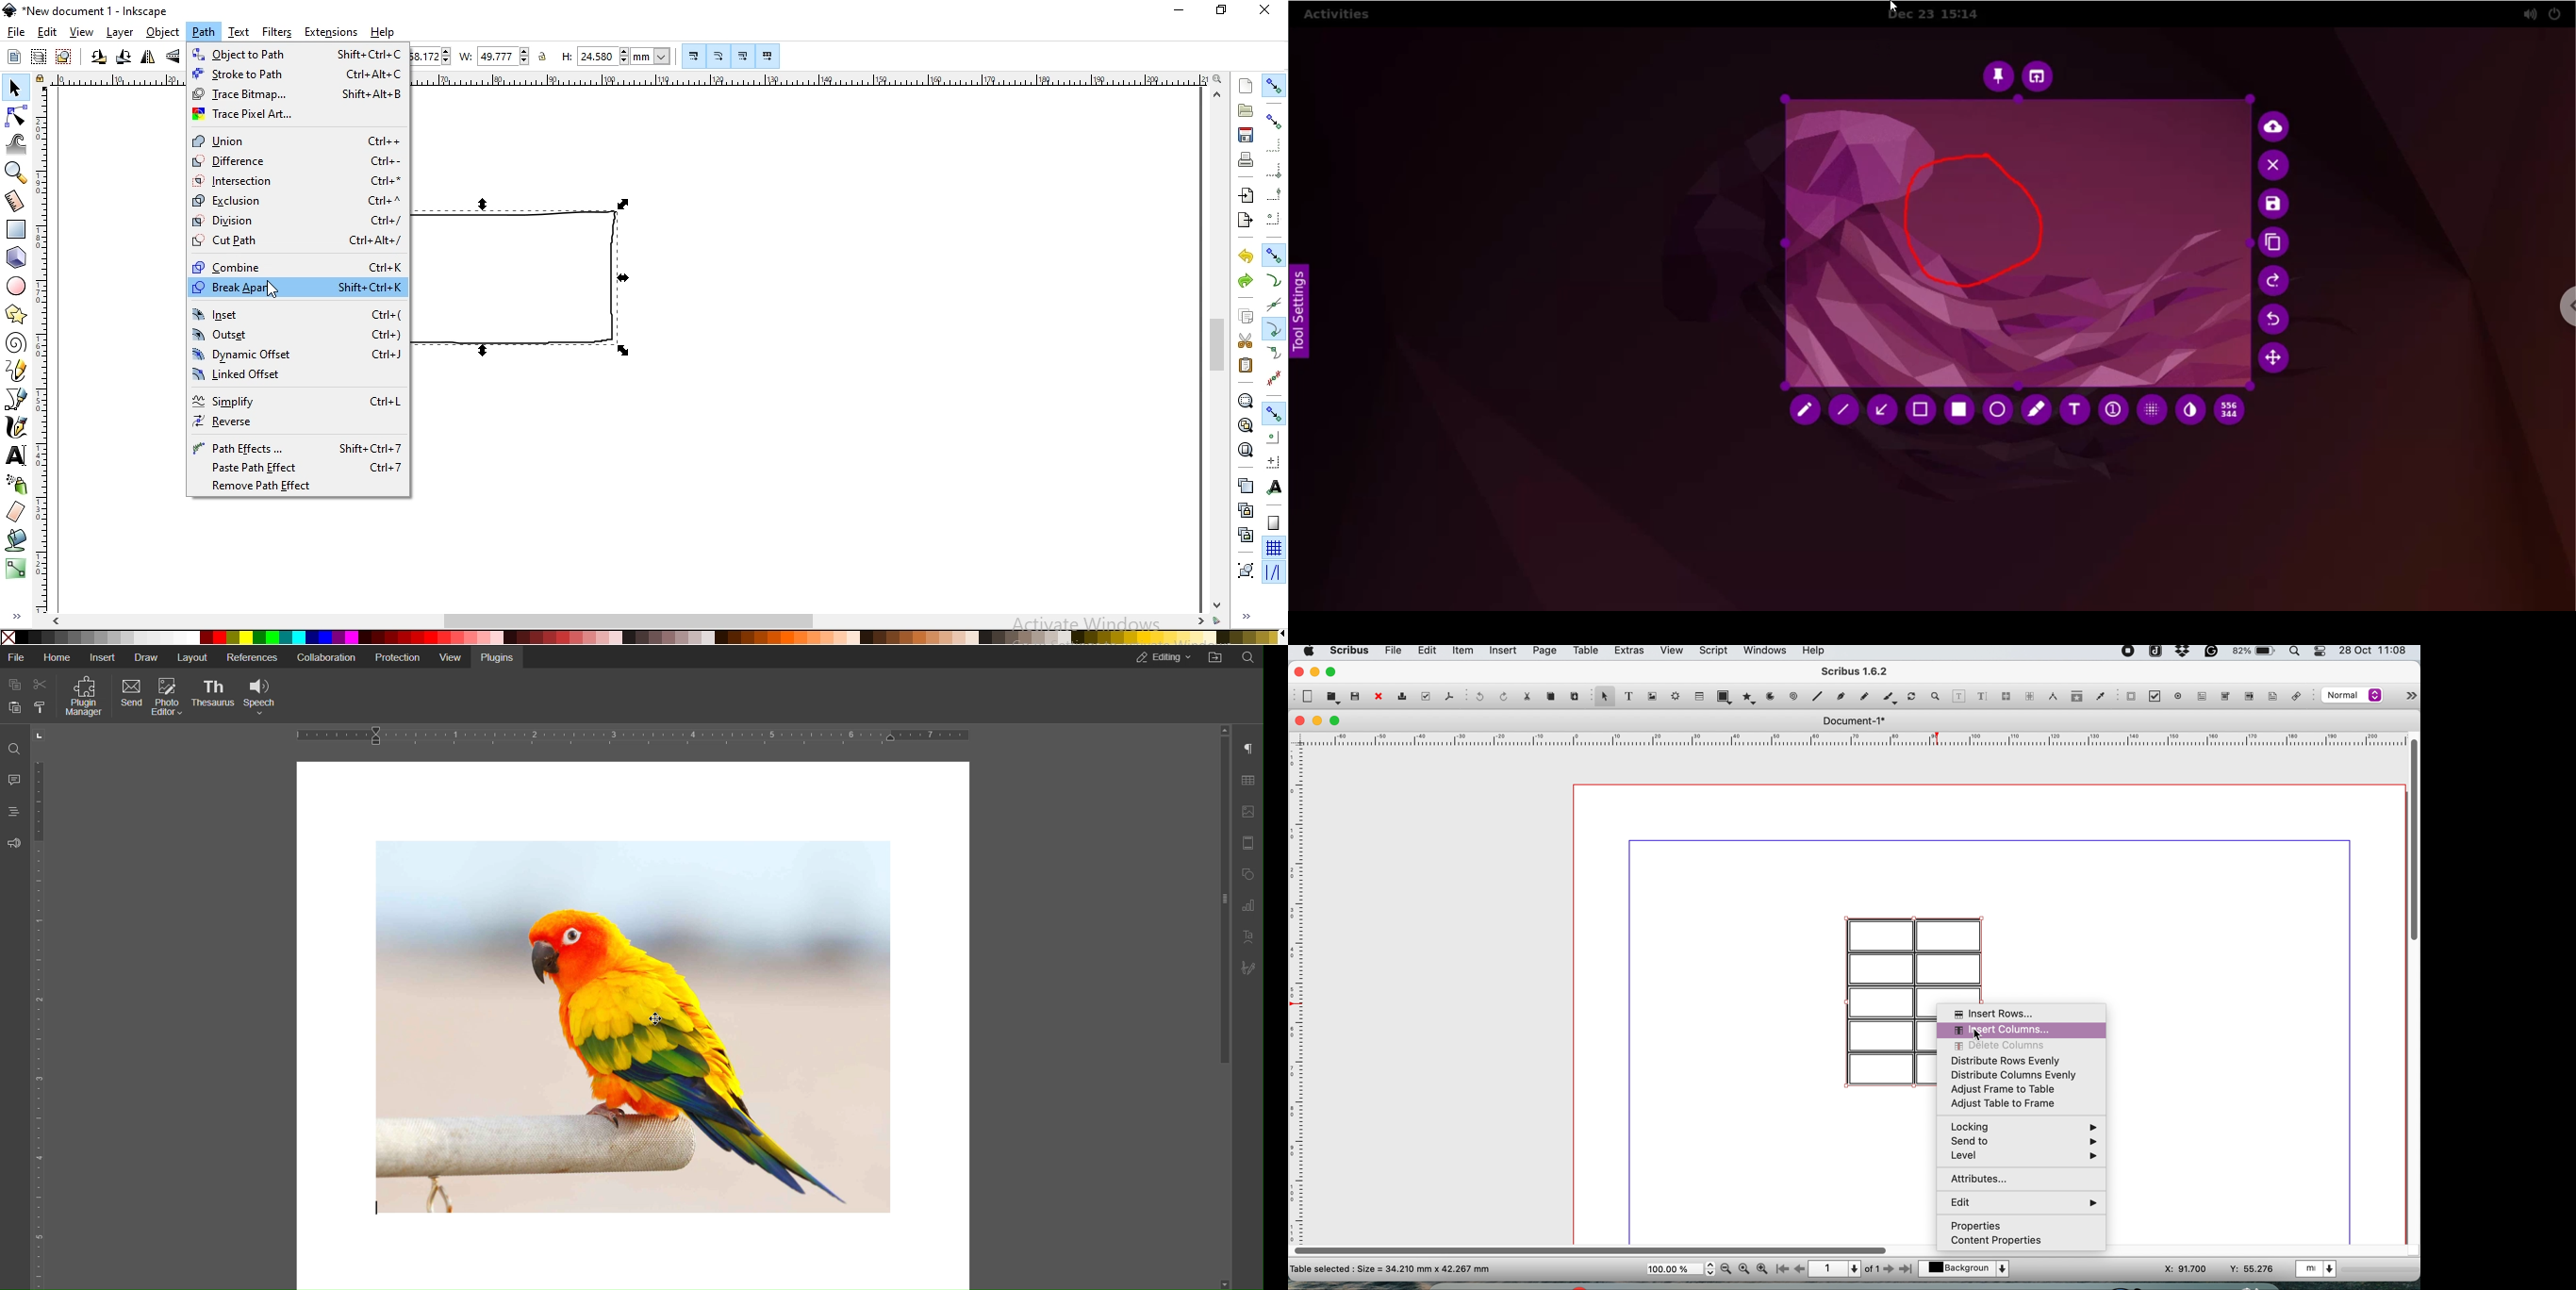 This screenshot has width=2576, height=1316. What do you see at coordinates (2129, 652) in the screenshot?
I see `screen recorder` at bounding box center [2129, 652].